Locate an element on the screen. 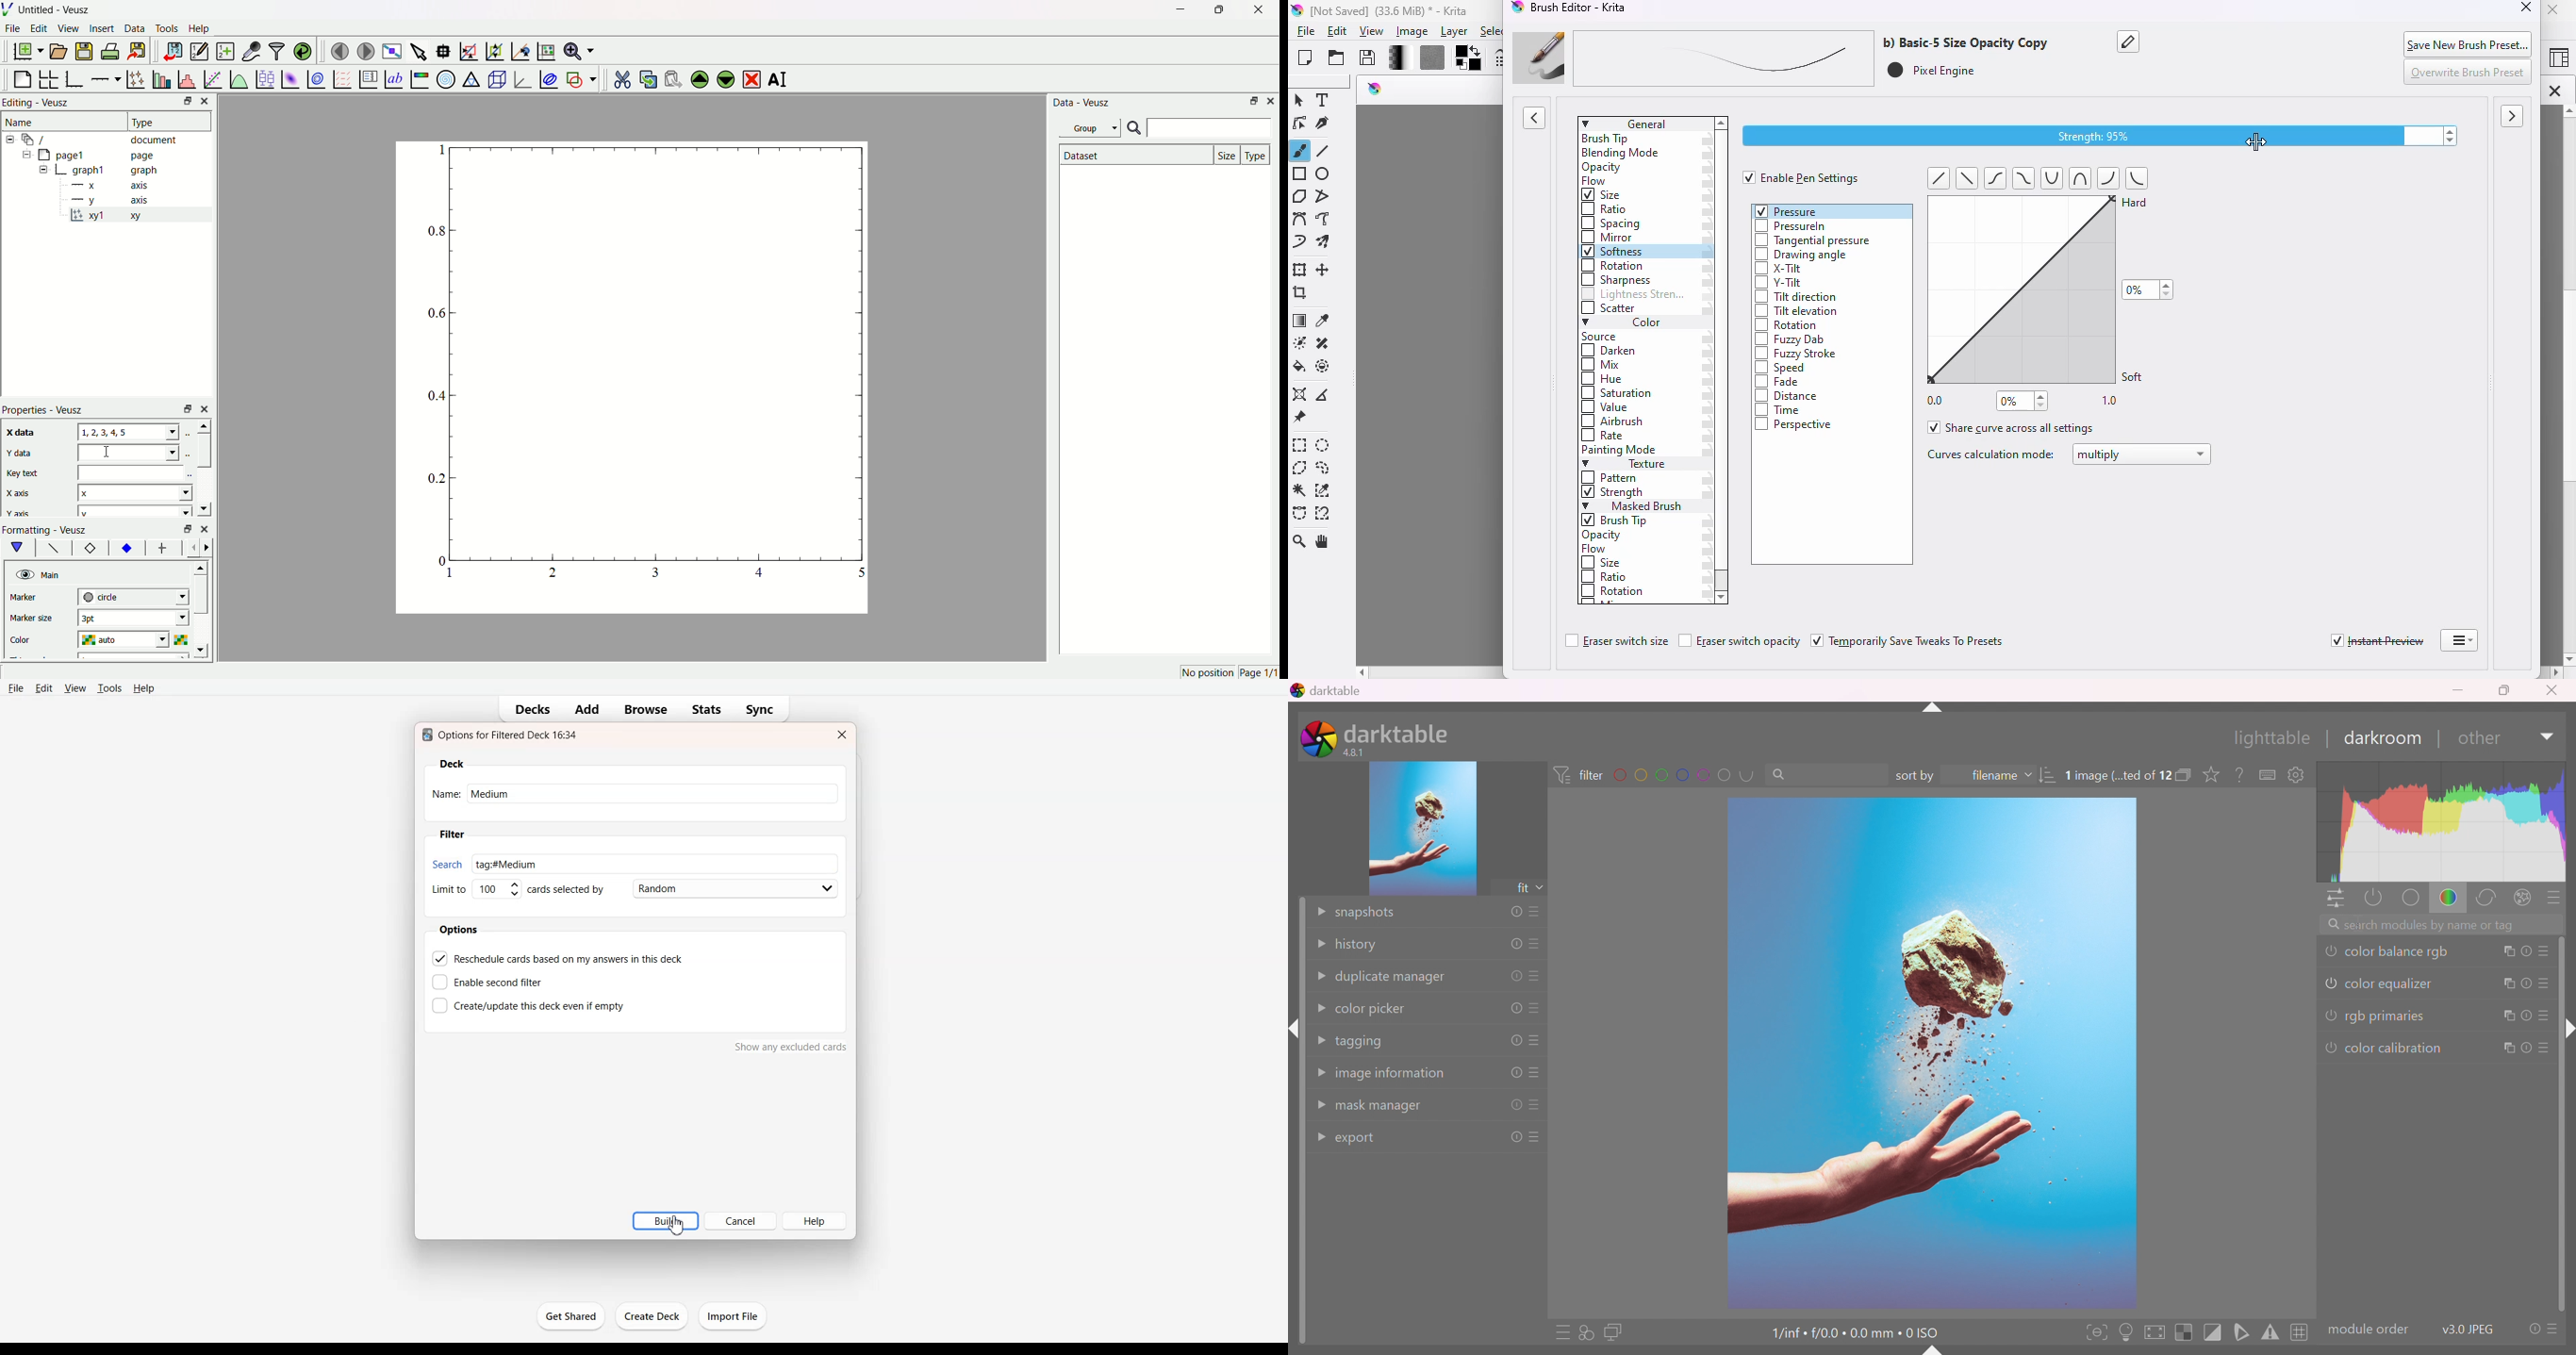 The width and height of the screenshot is (2576, 1372). save document is located at coordinates (86, 51).